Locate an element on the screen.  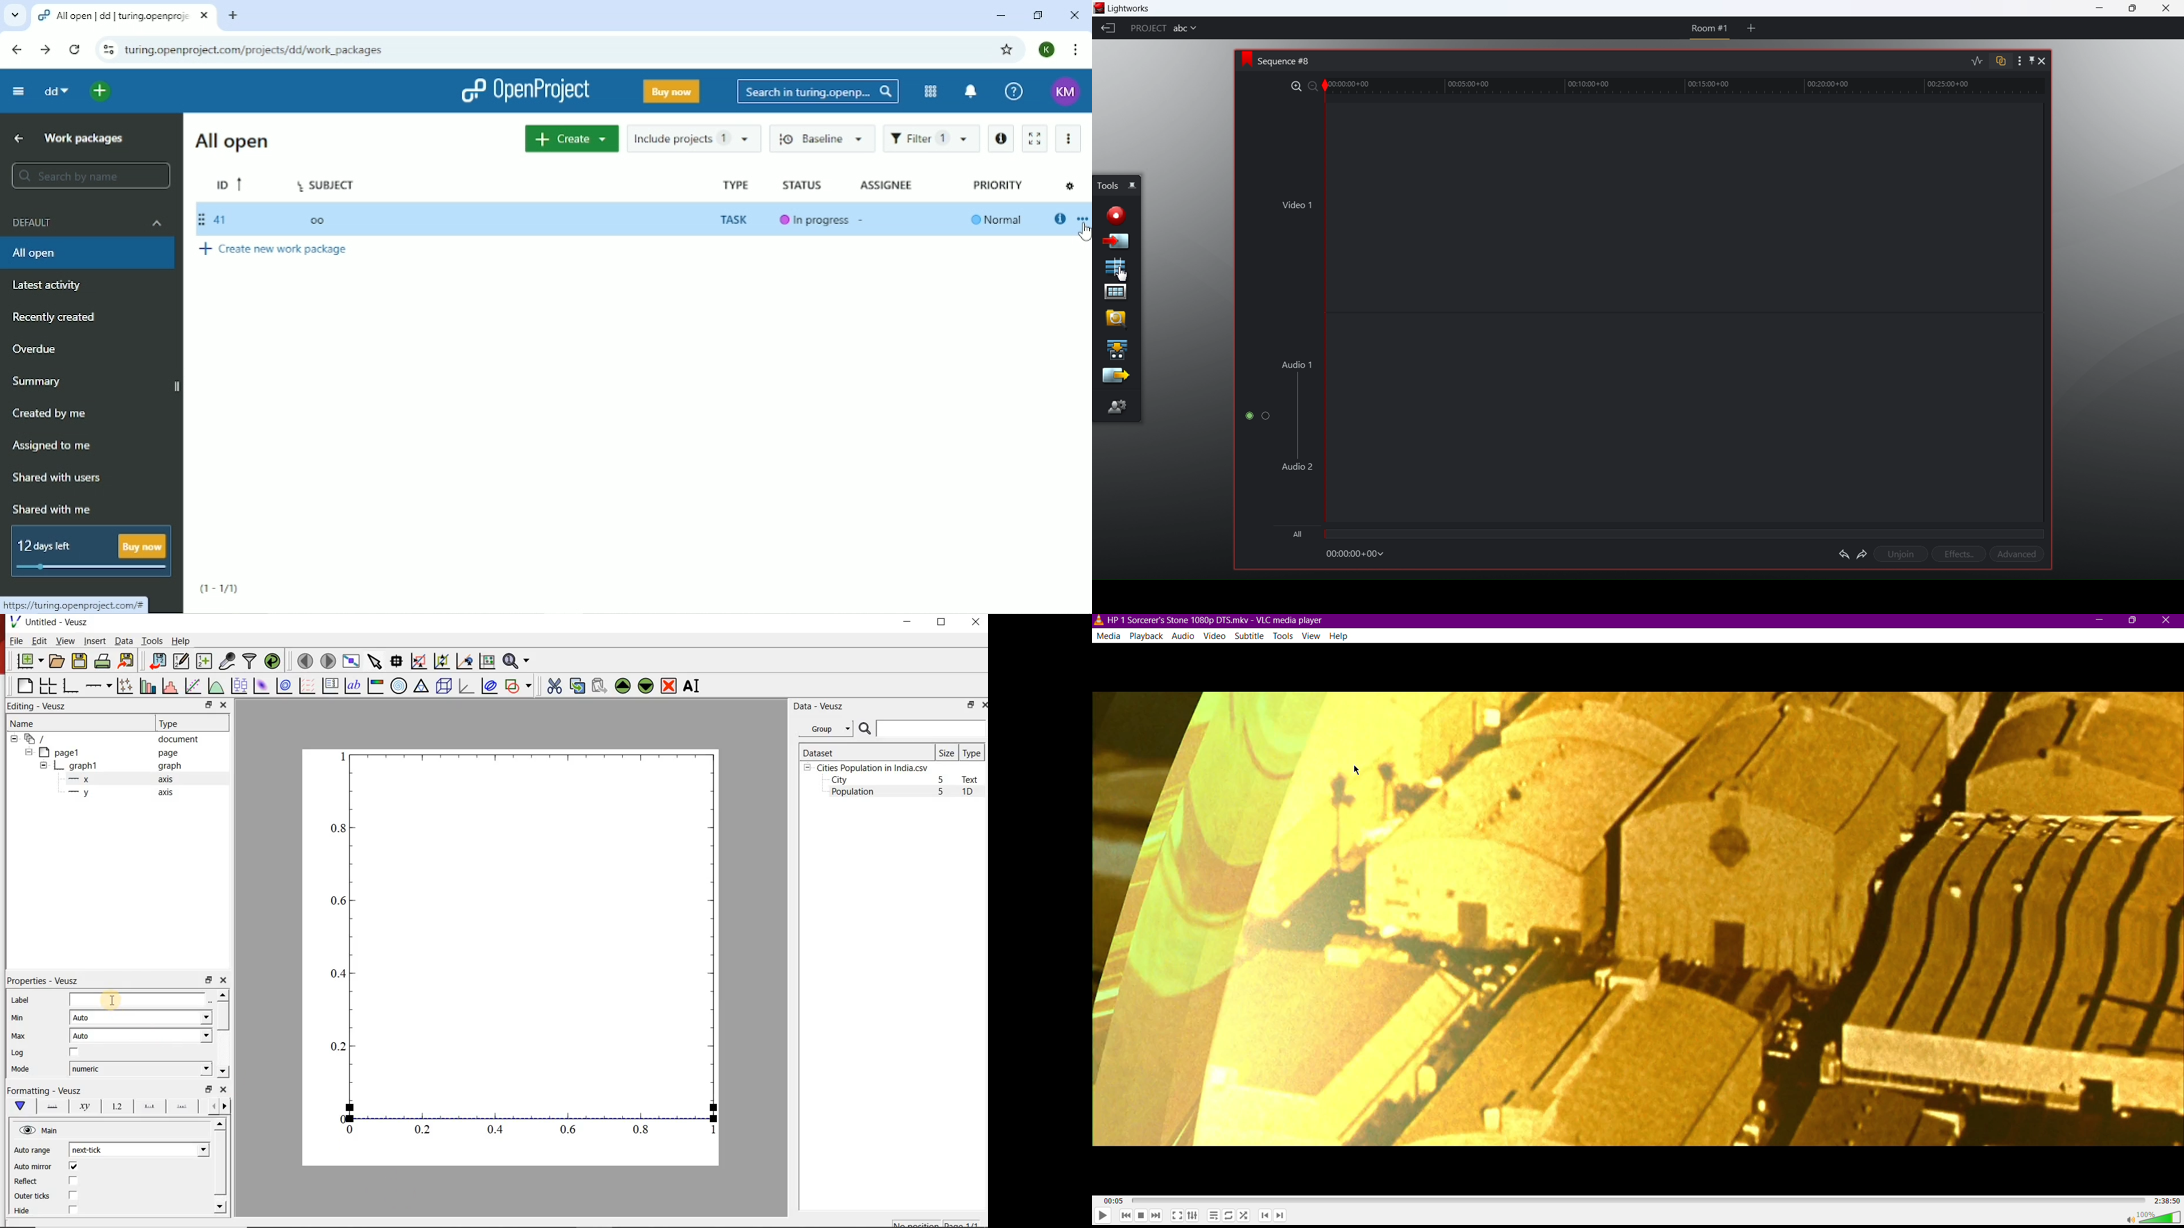
Video is located at coordinates (1216, 636).